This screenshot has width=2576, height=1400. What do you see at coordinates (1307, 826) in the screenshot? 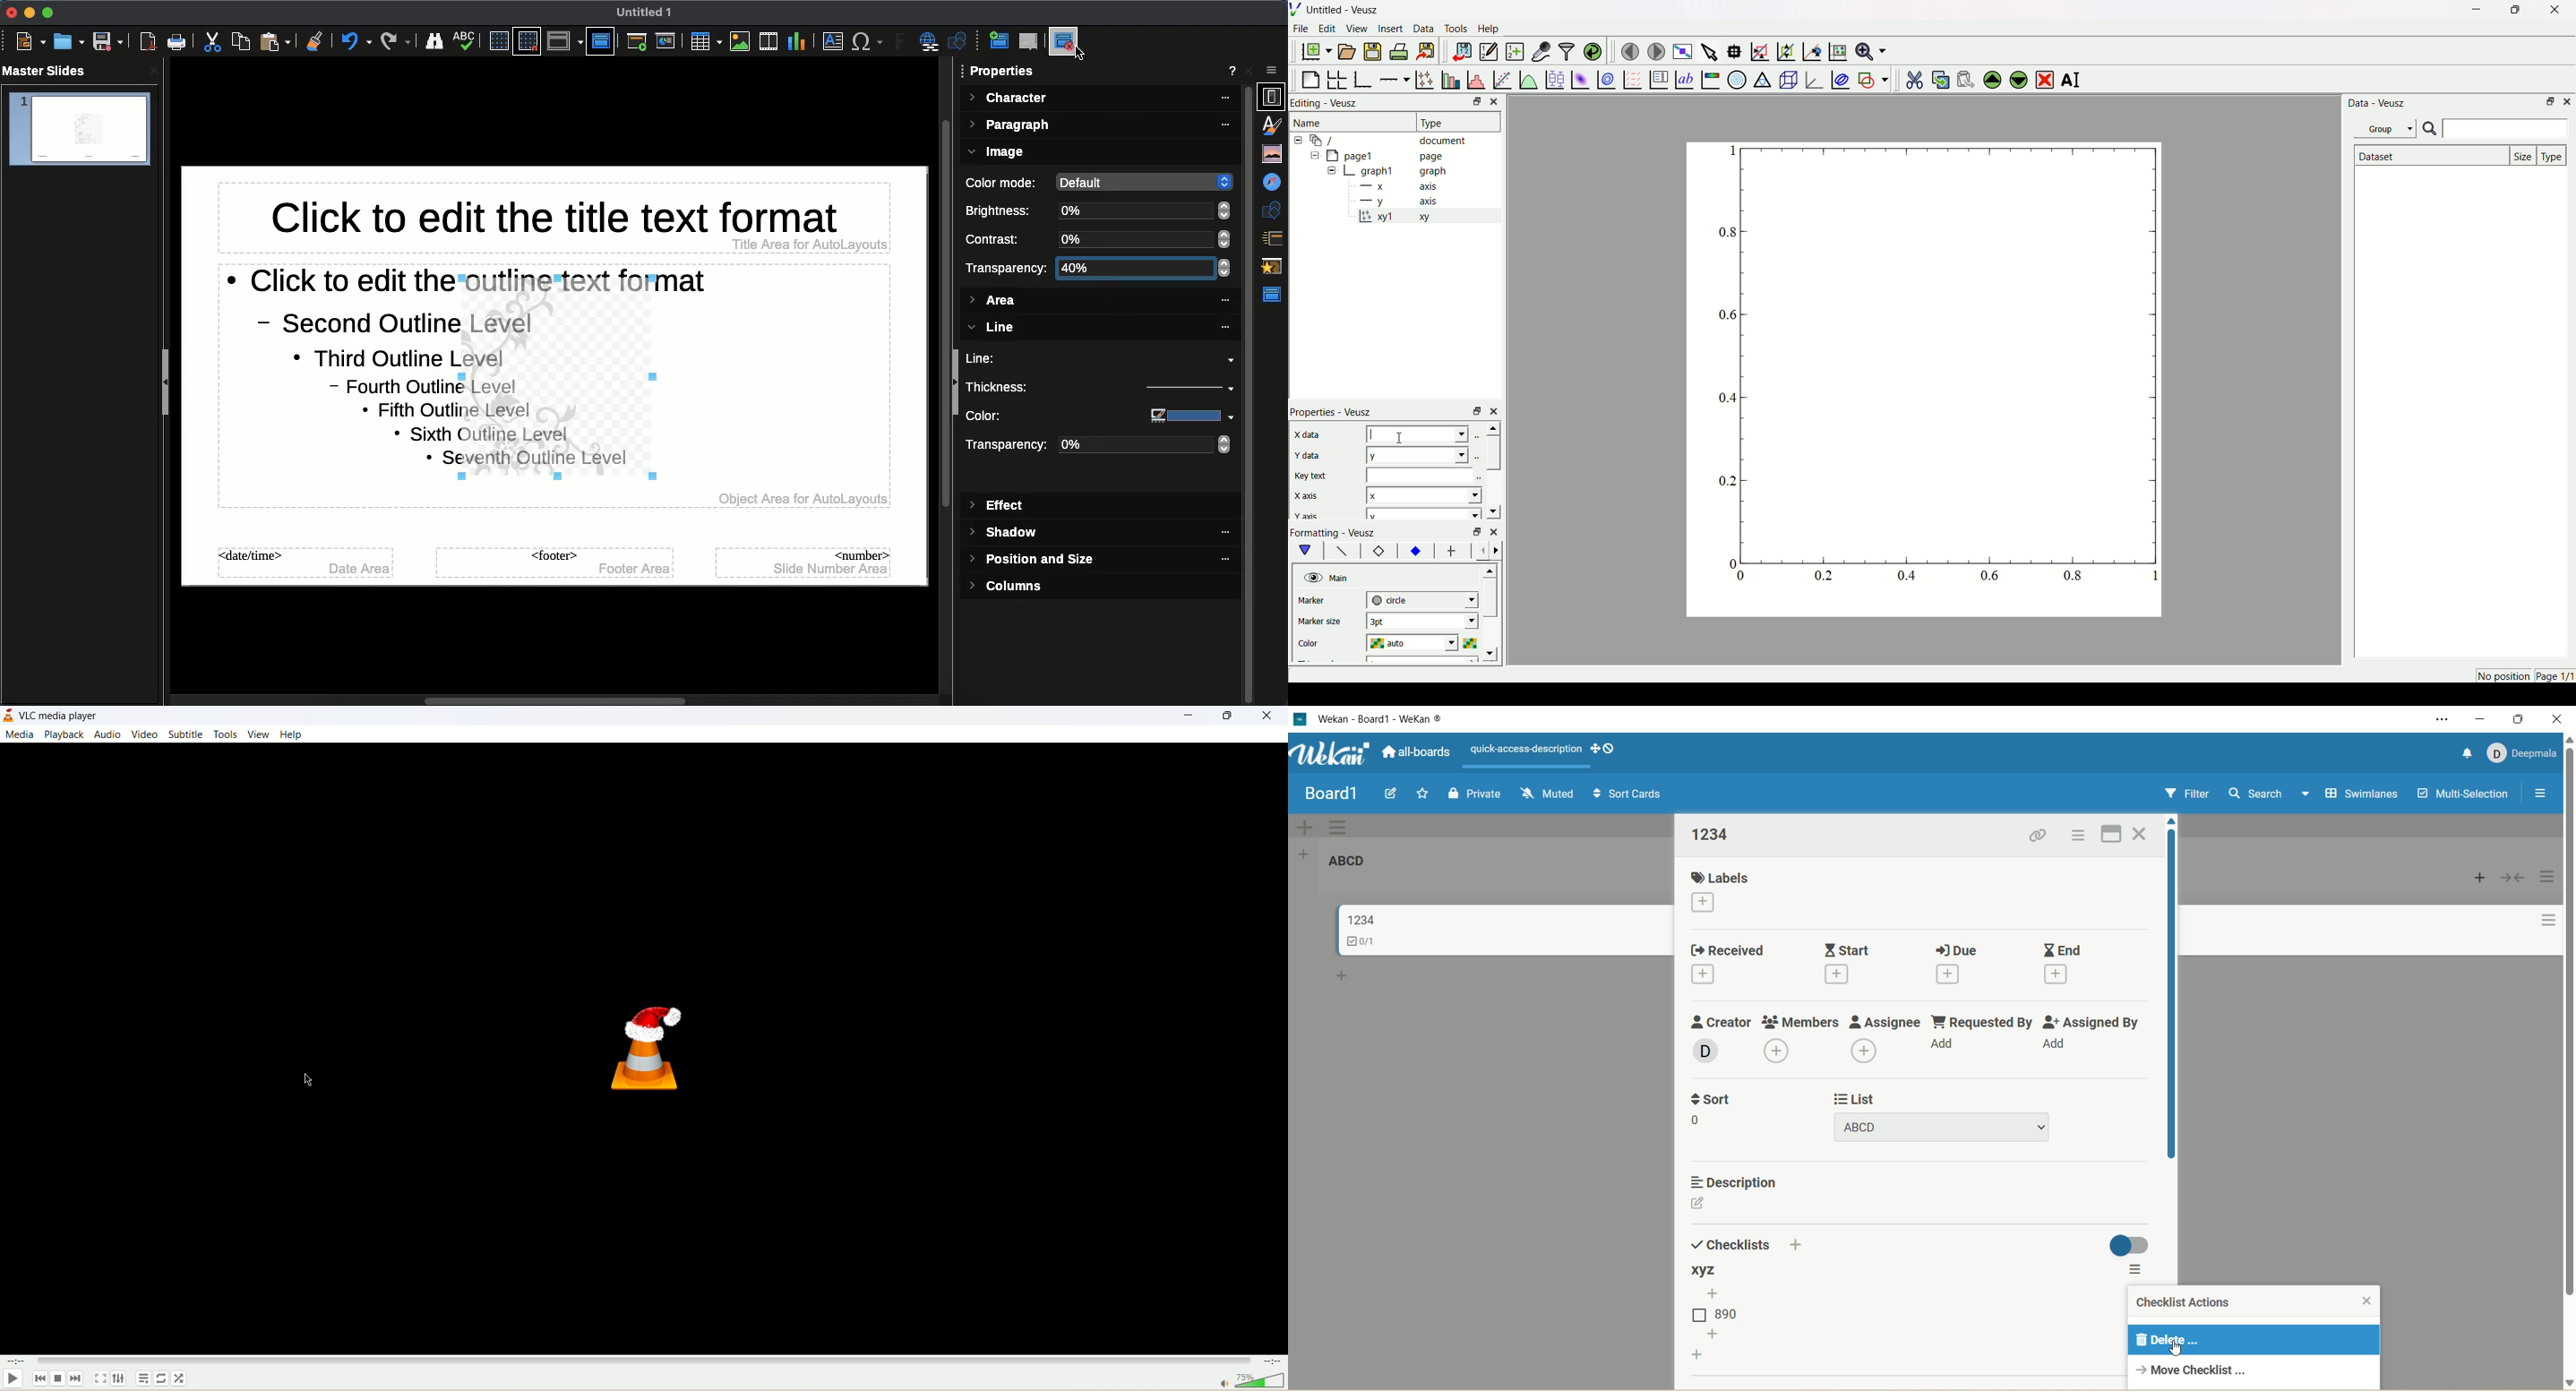
I see `add swimlane` at bounding box center [1307, 826].